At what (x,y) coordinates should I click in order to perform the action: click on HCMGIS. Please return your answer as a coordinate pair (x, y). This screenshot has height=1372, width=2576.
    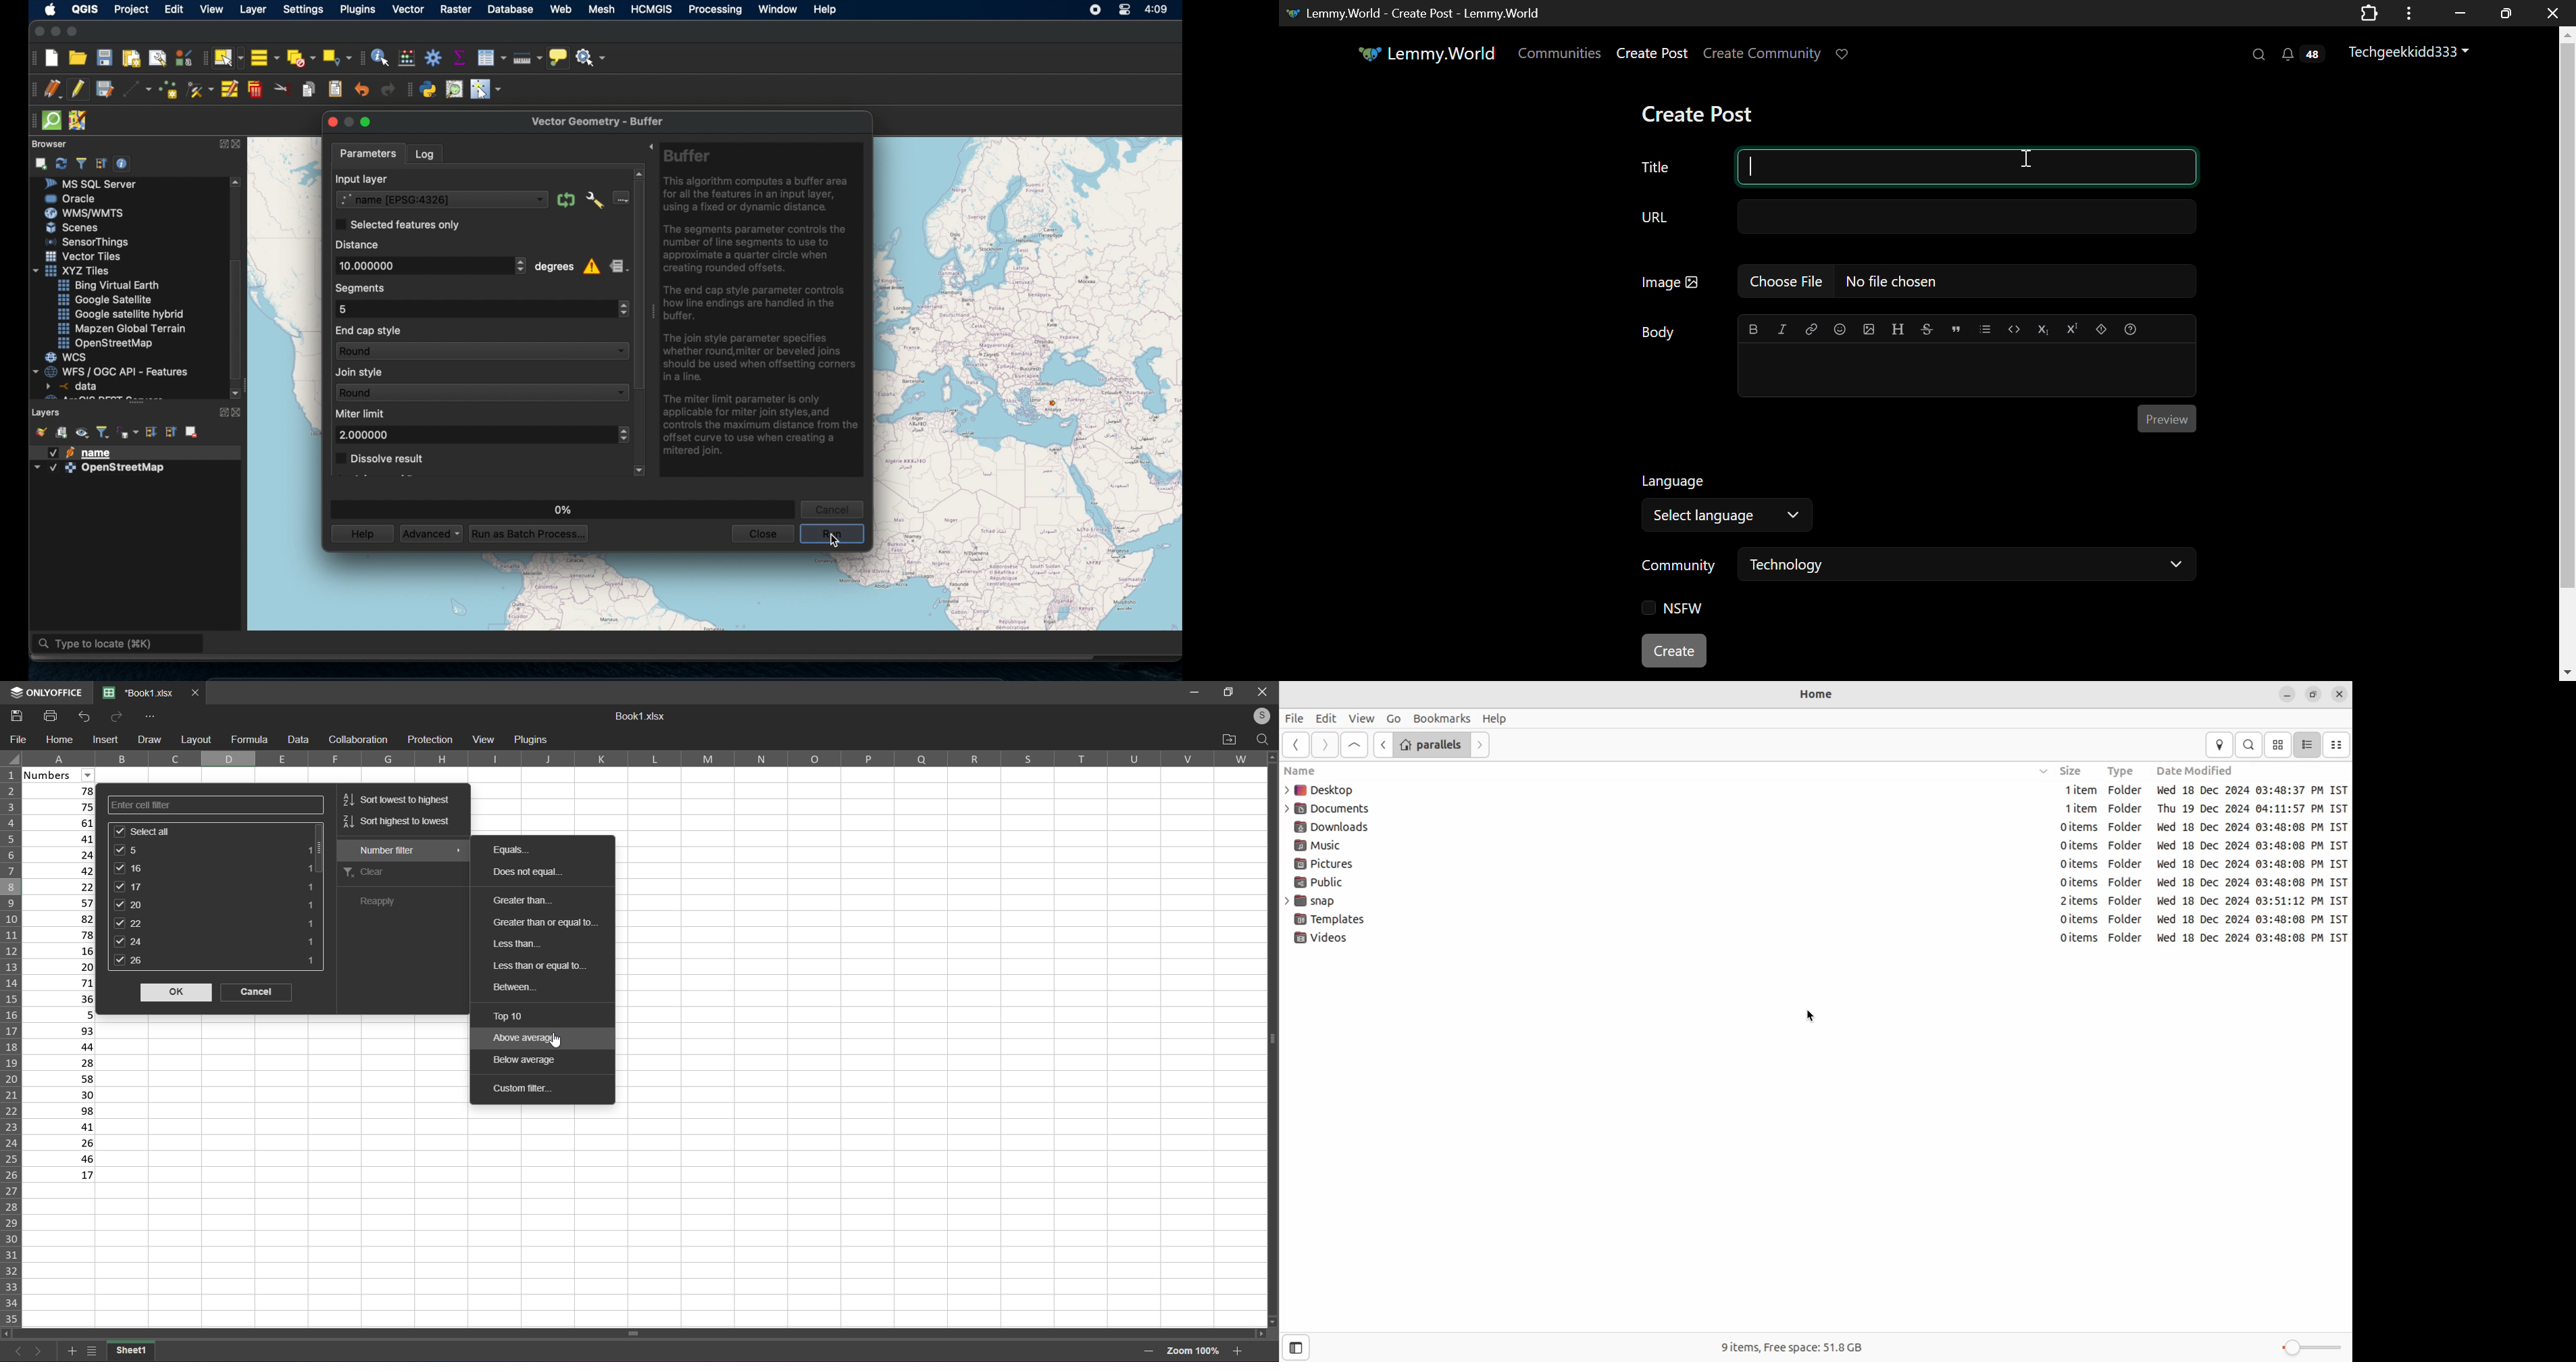
    Looking at the image, I should click on (653, 9).